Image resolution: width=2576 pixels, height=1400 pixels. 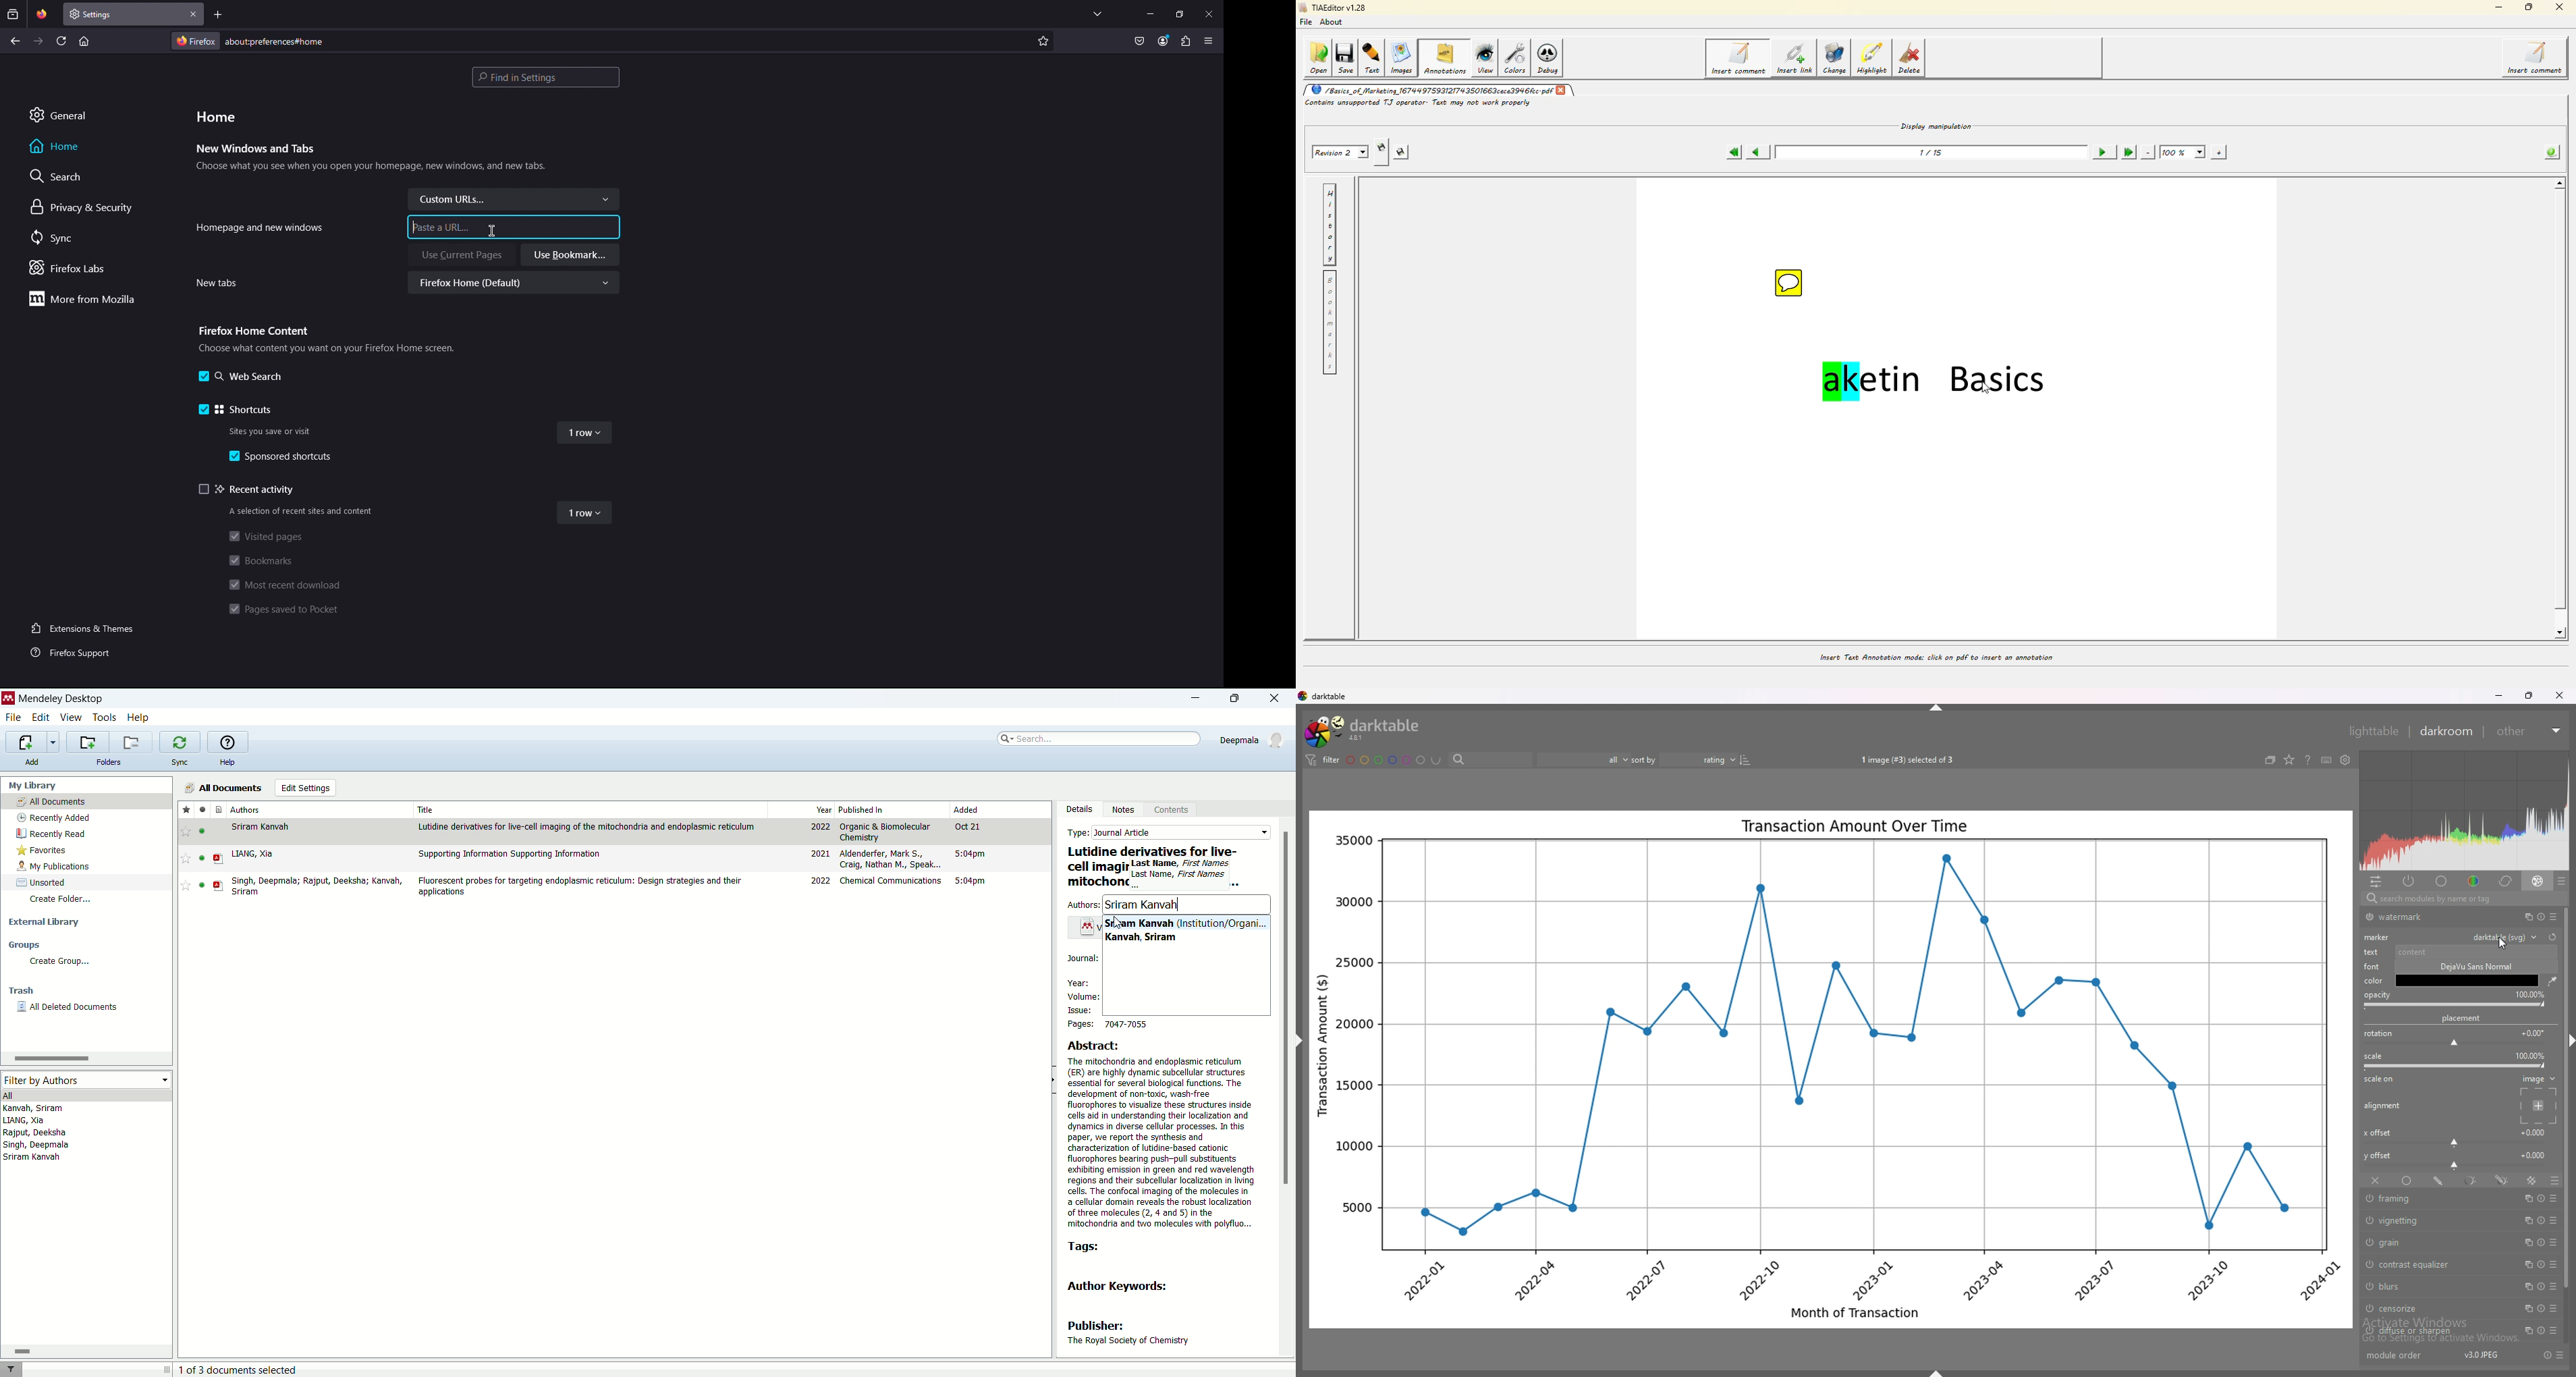 I want to click on switch off, so click(x=2369, y=1200).